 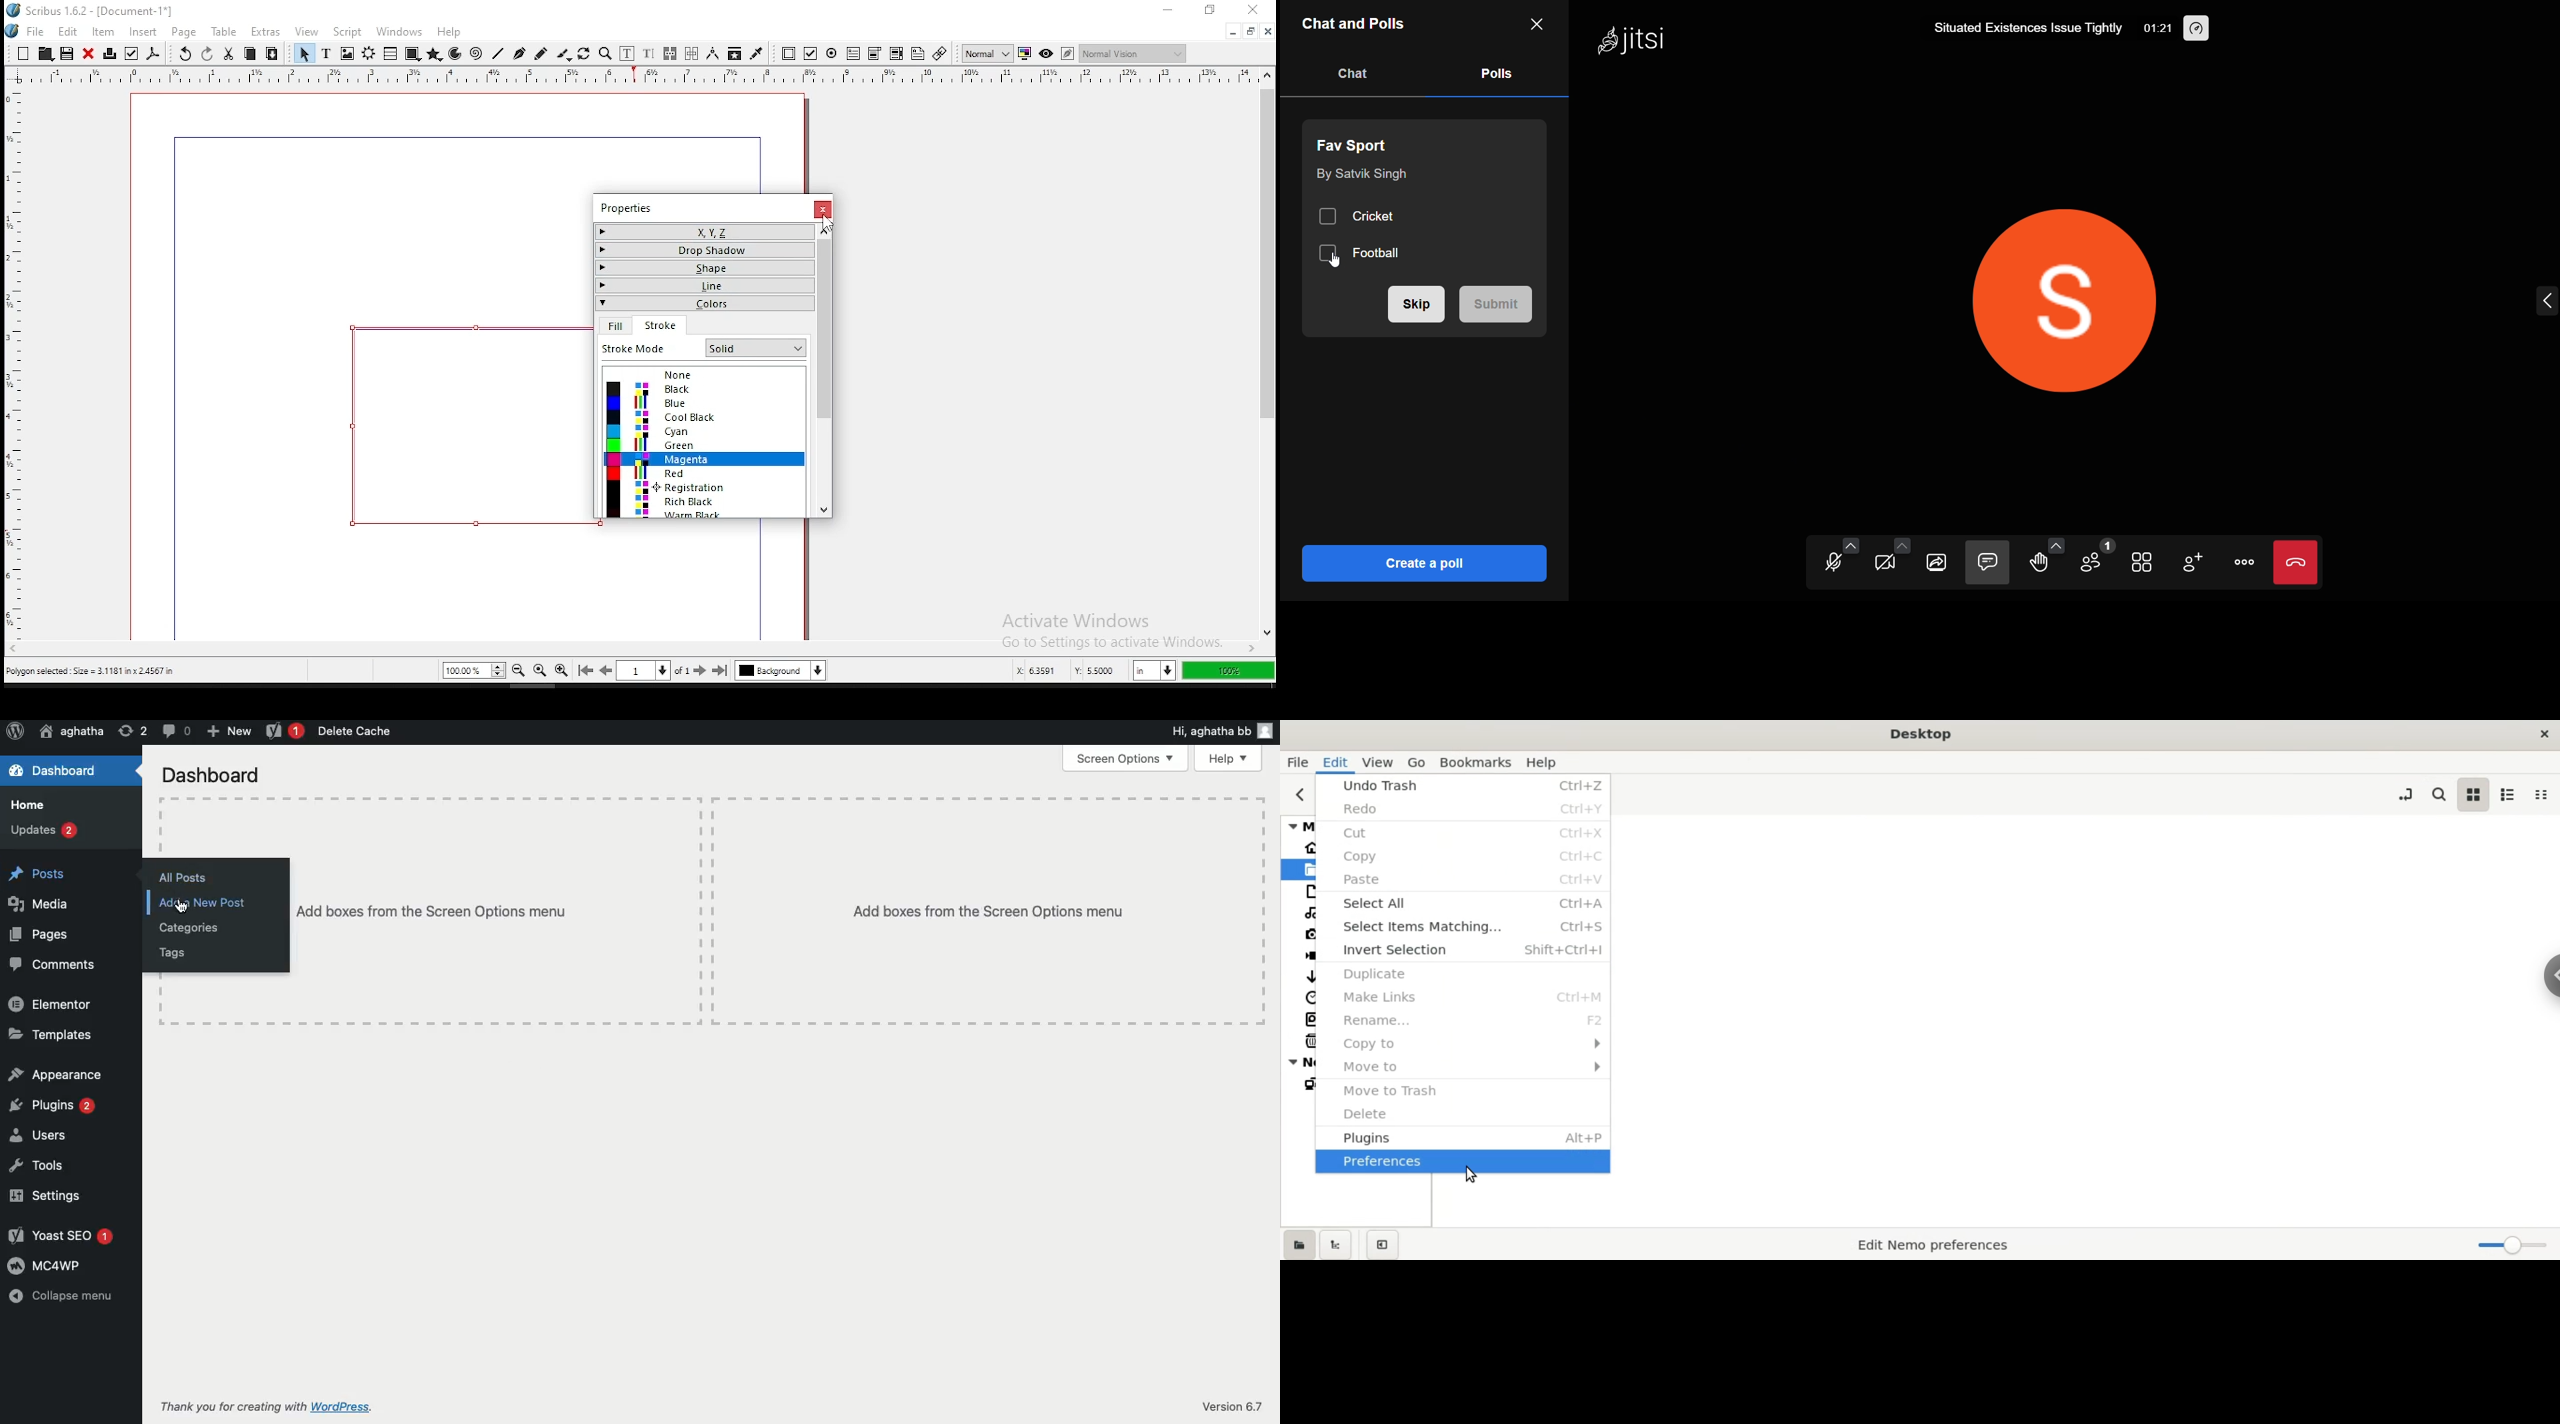 What do you see at coordinates (474, 670) in the screenshot?
I see `zoom 100%` at bounding box center [474, 670].